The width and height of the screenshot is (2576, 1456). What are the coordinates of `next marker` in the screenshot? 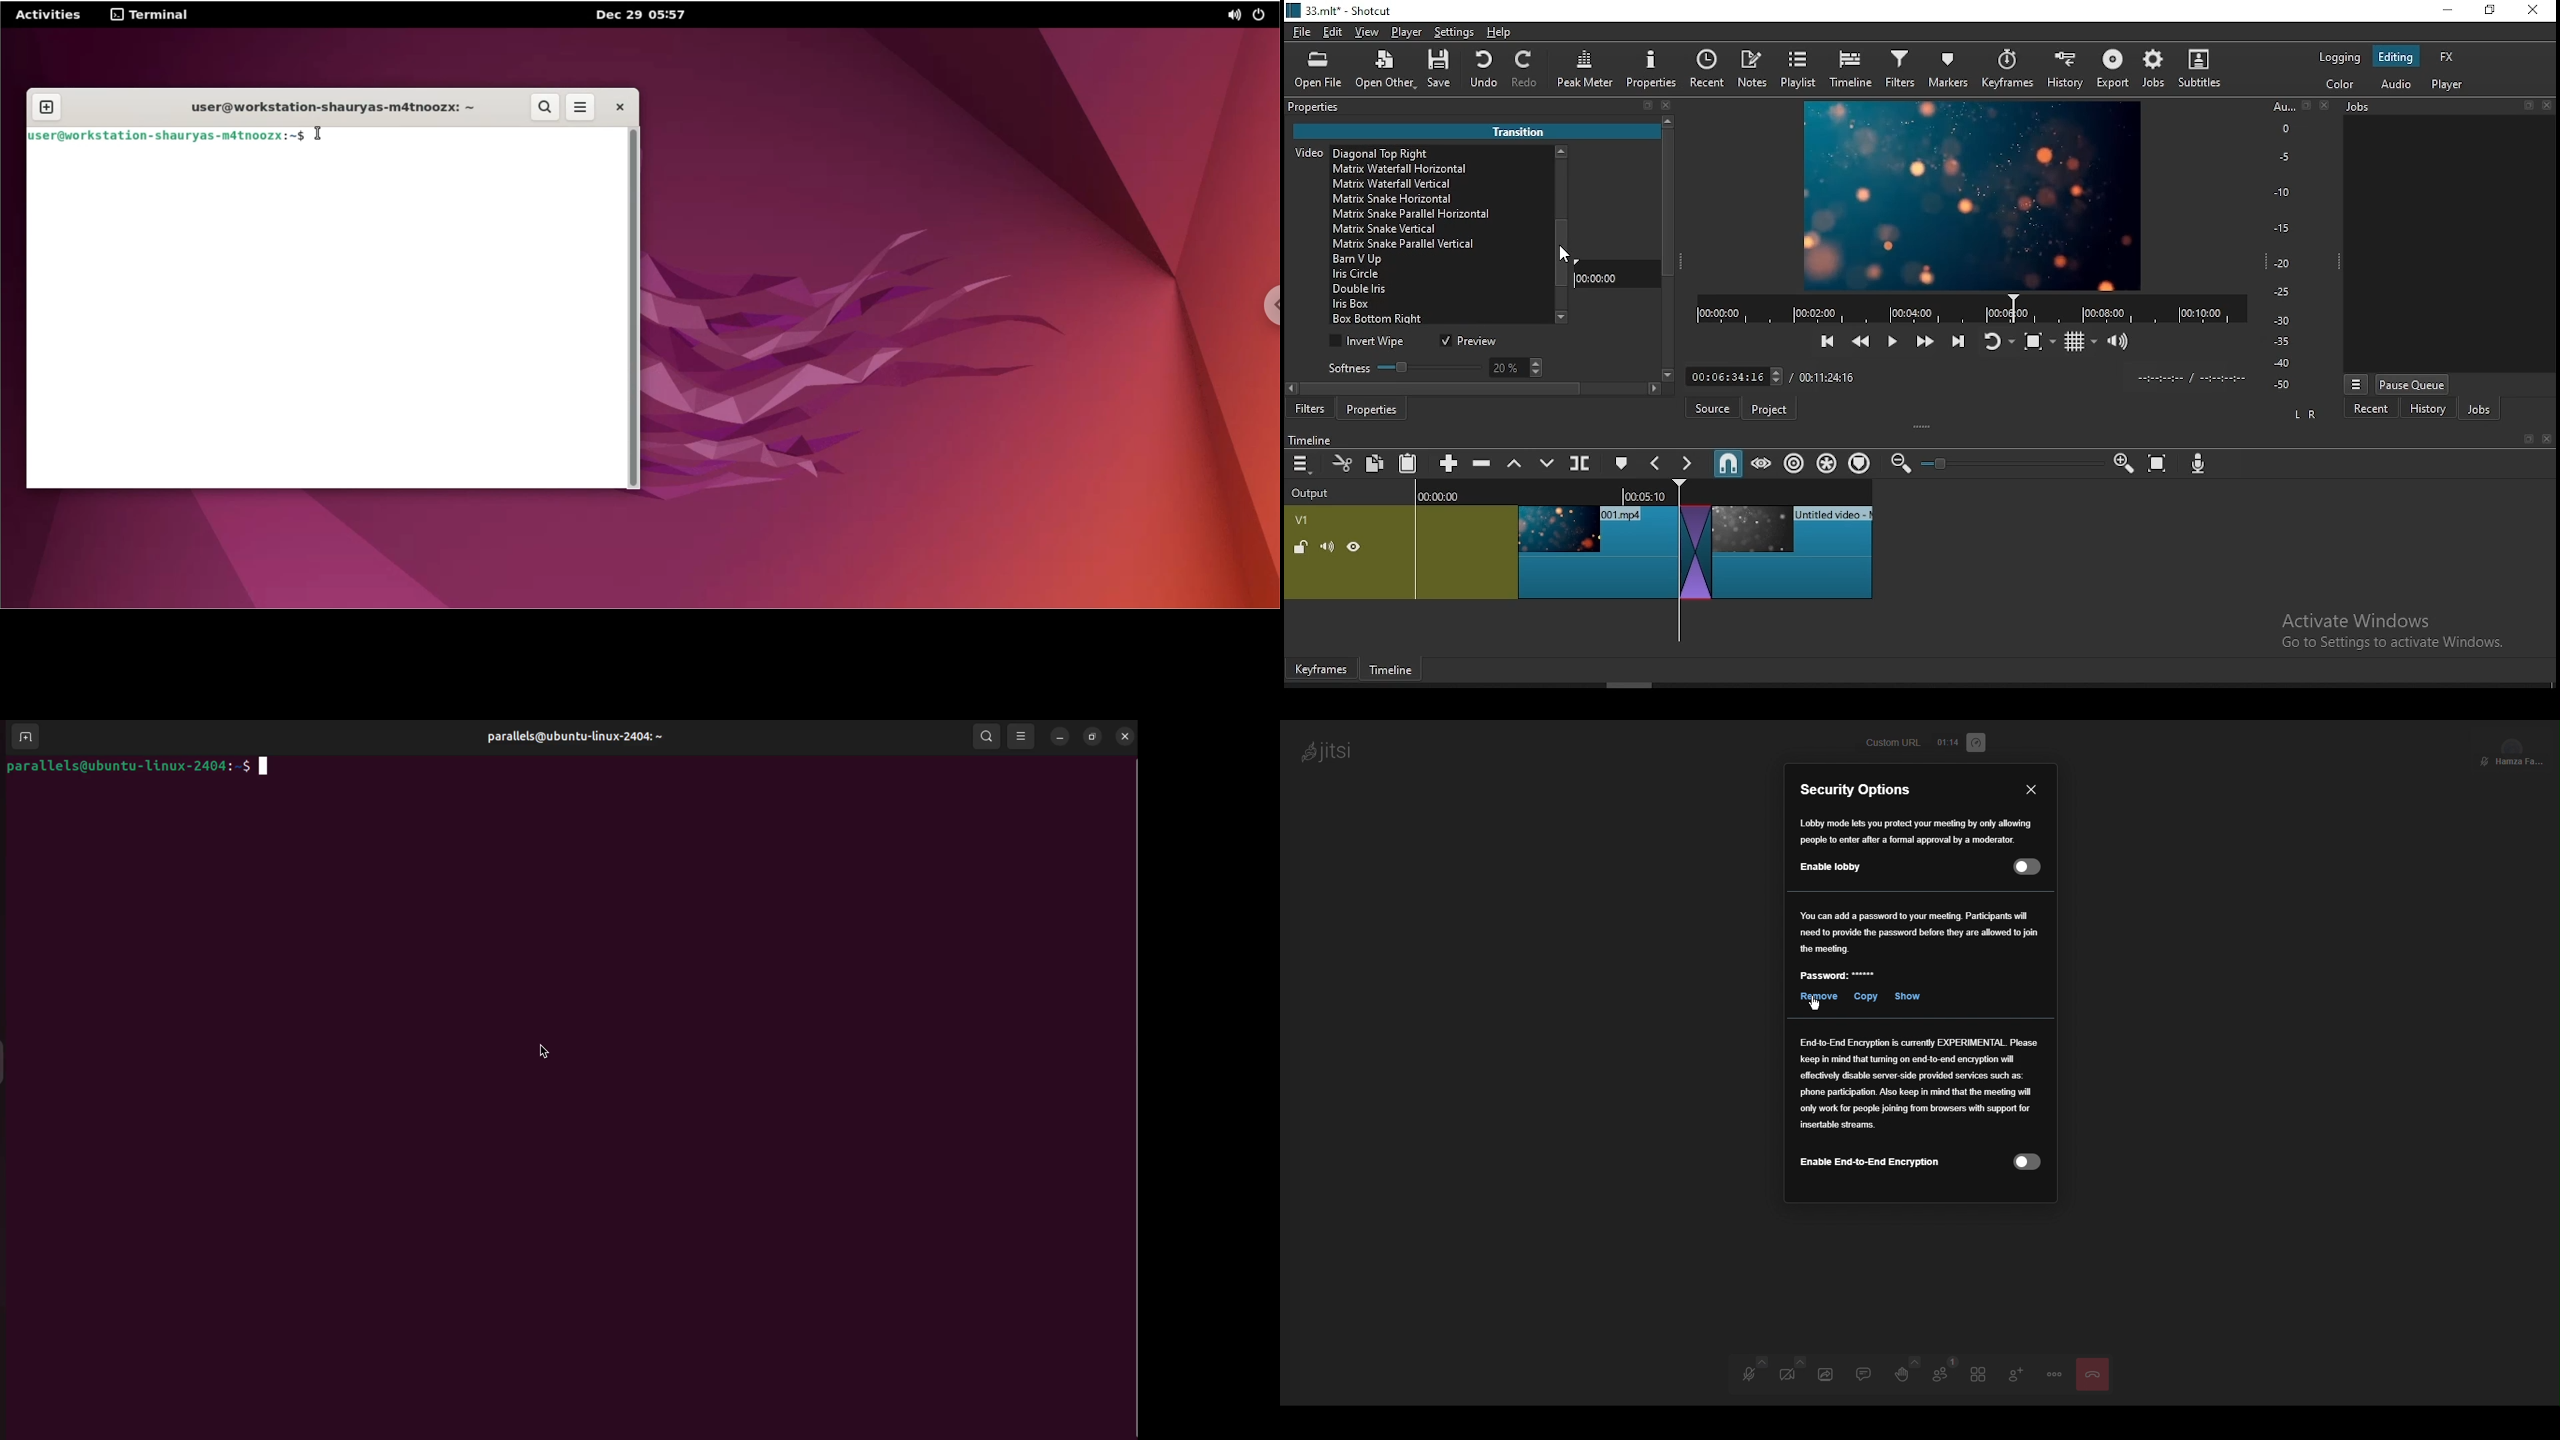 It's located at (1688, 464).